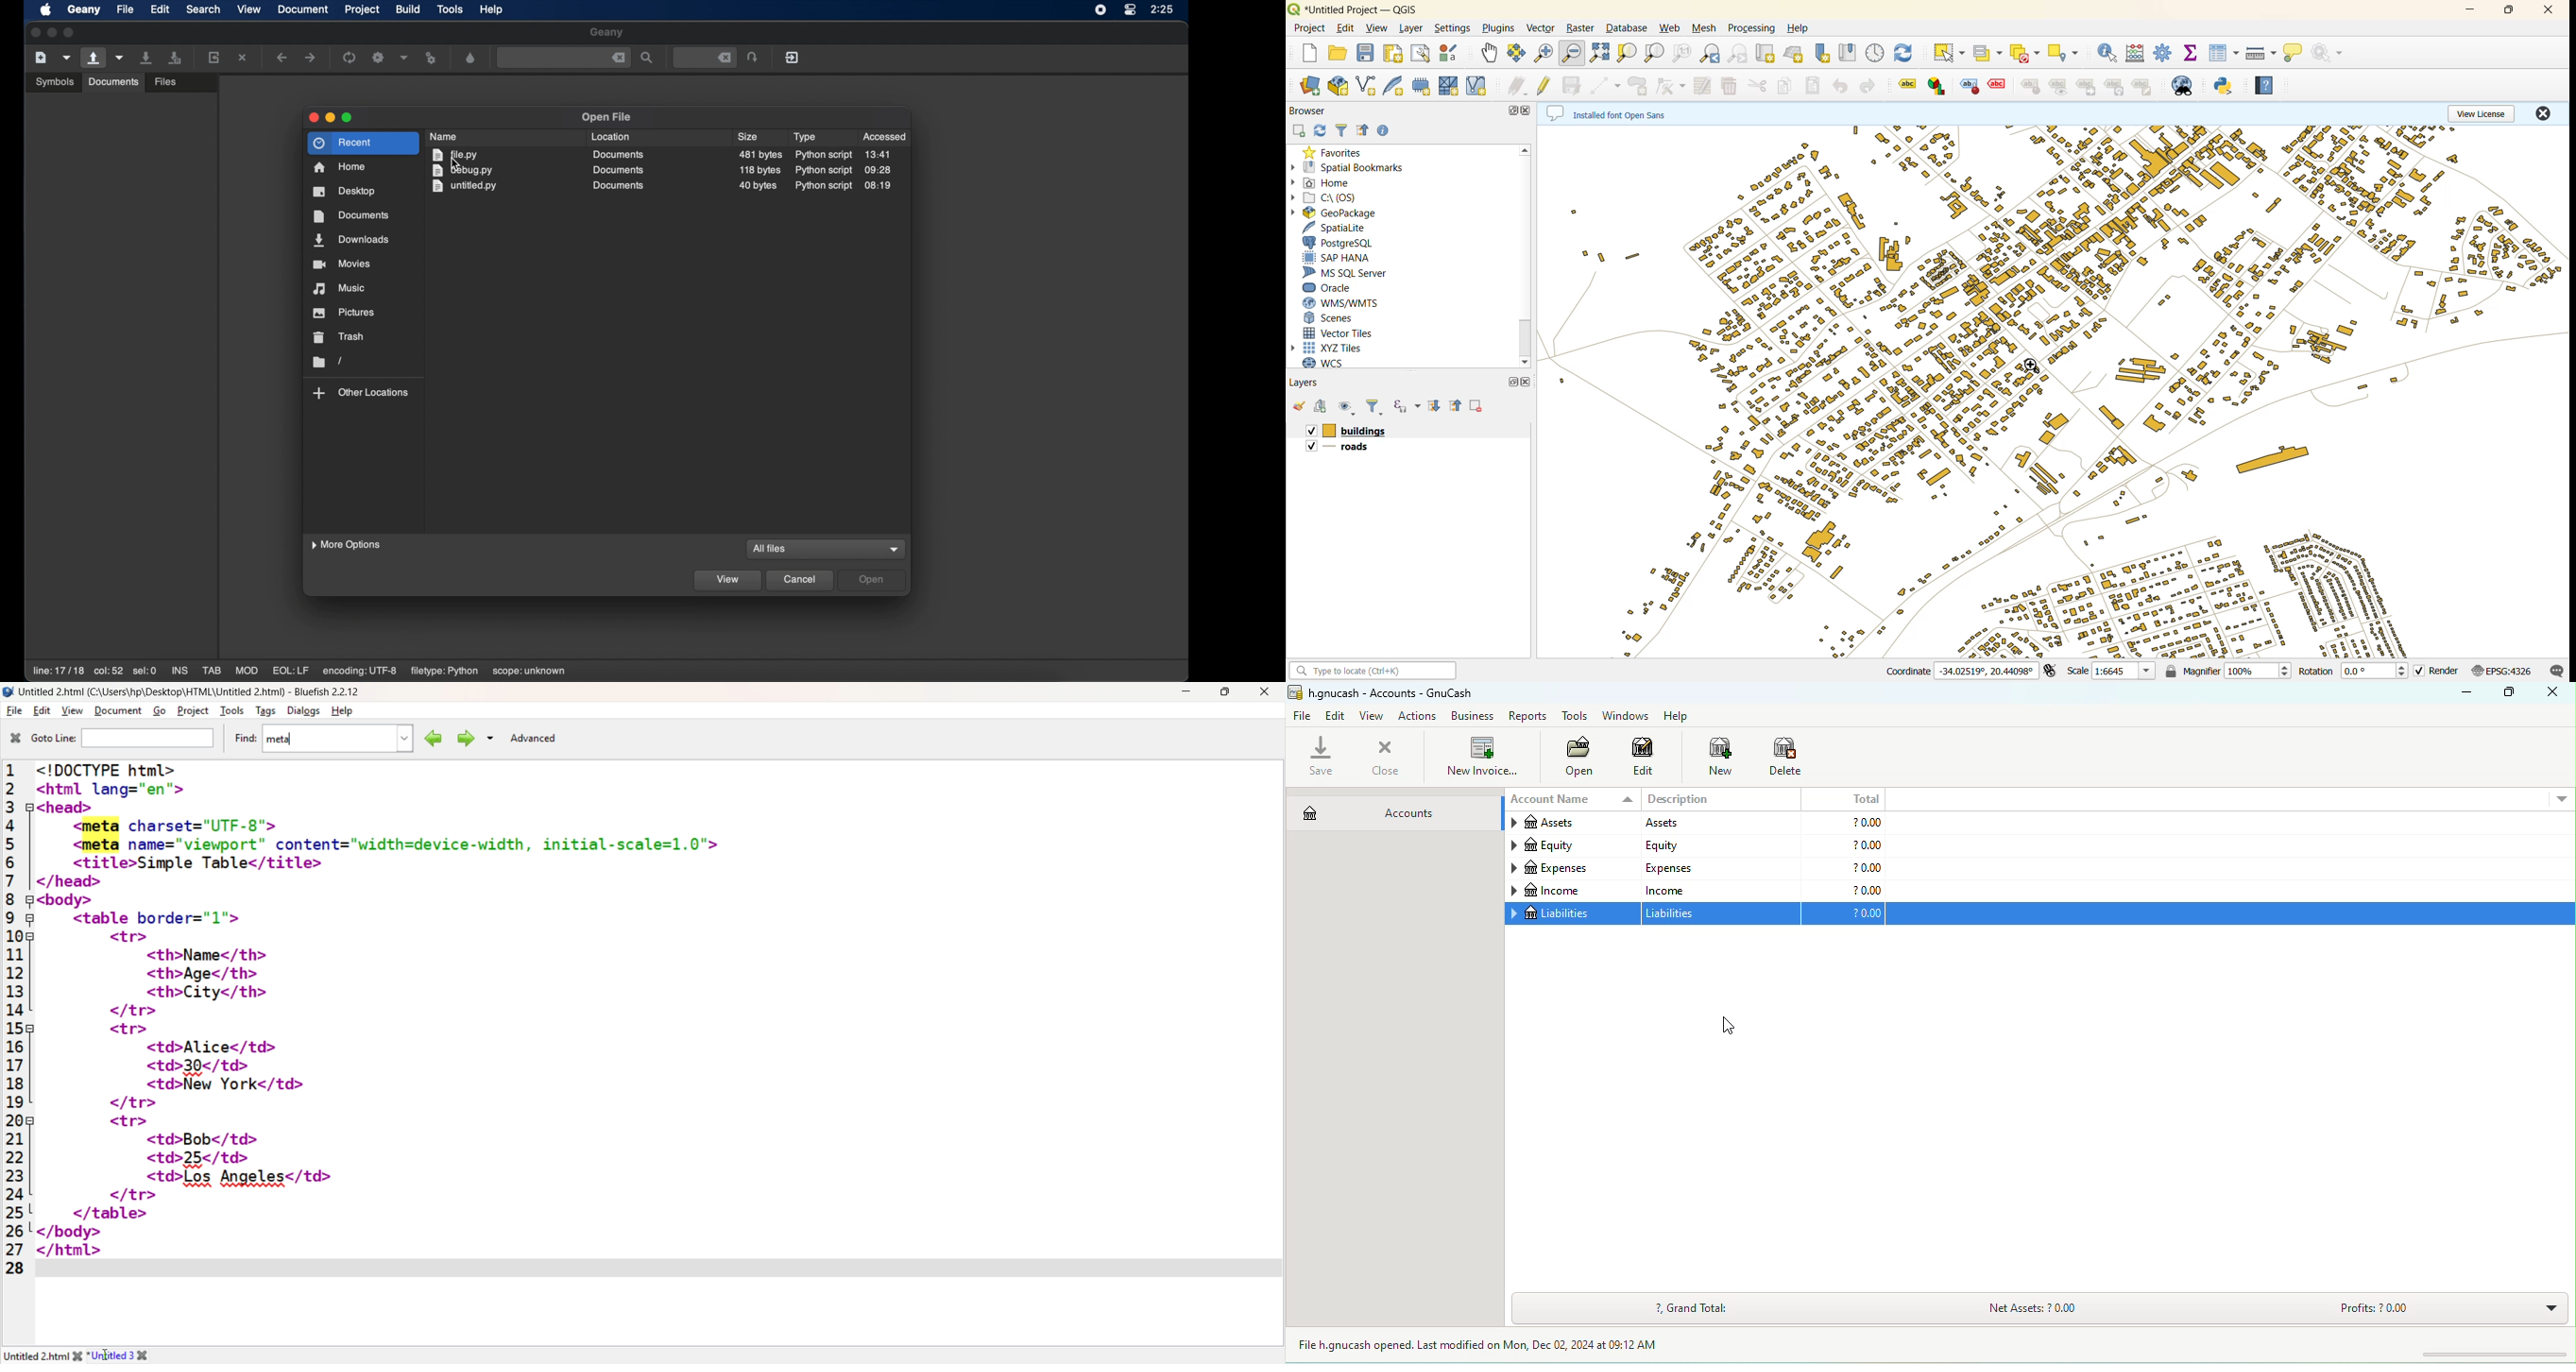 This screenshot has width=2576, height=1372. What do you see at coordinates (328, 362) in the screenshot?
I see `folder` at bounding box center [328, 362].